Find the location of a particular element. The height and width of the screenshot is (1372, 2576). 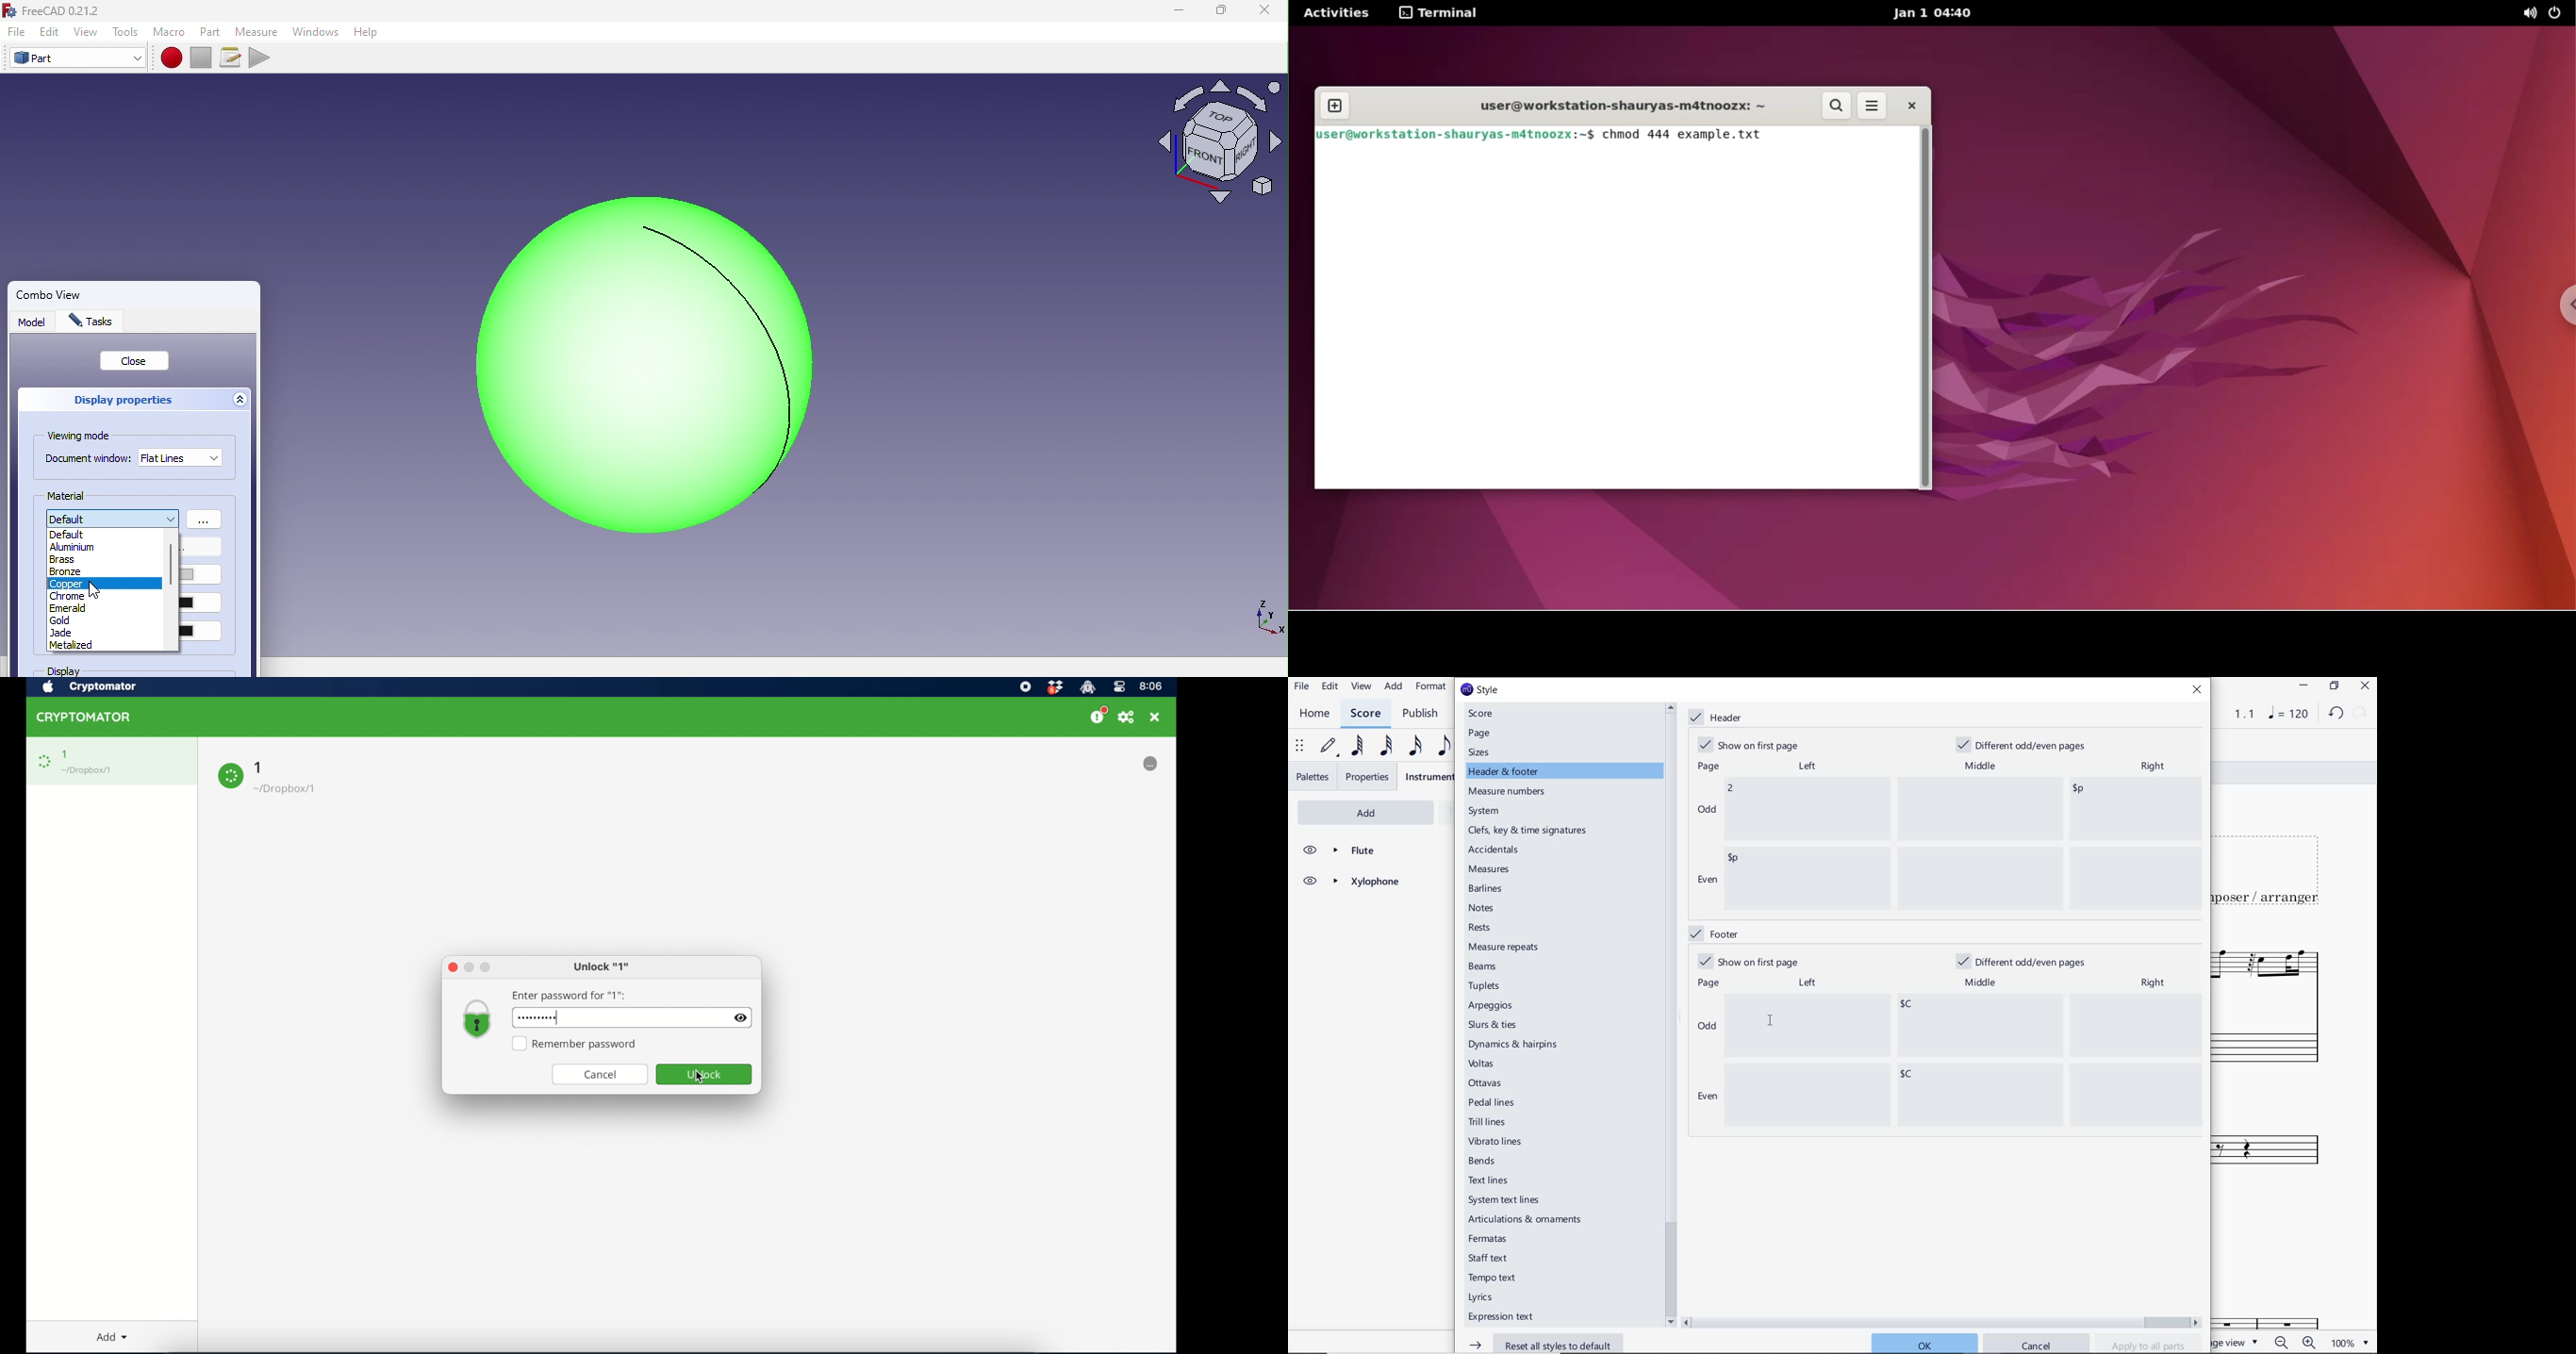

Materials is located at coordinates (113, 517).